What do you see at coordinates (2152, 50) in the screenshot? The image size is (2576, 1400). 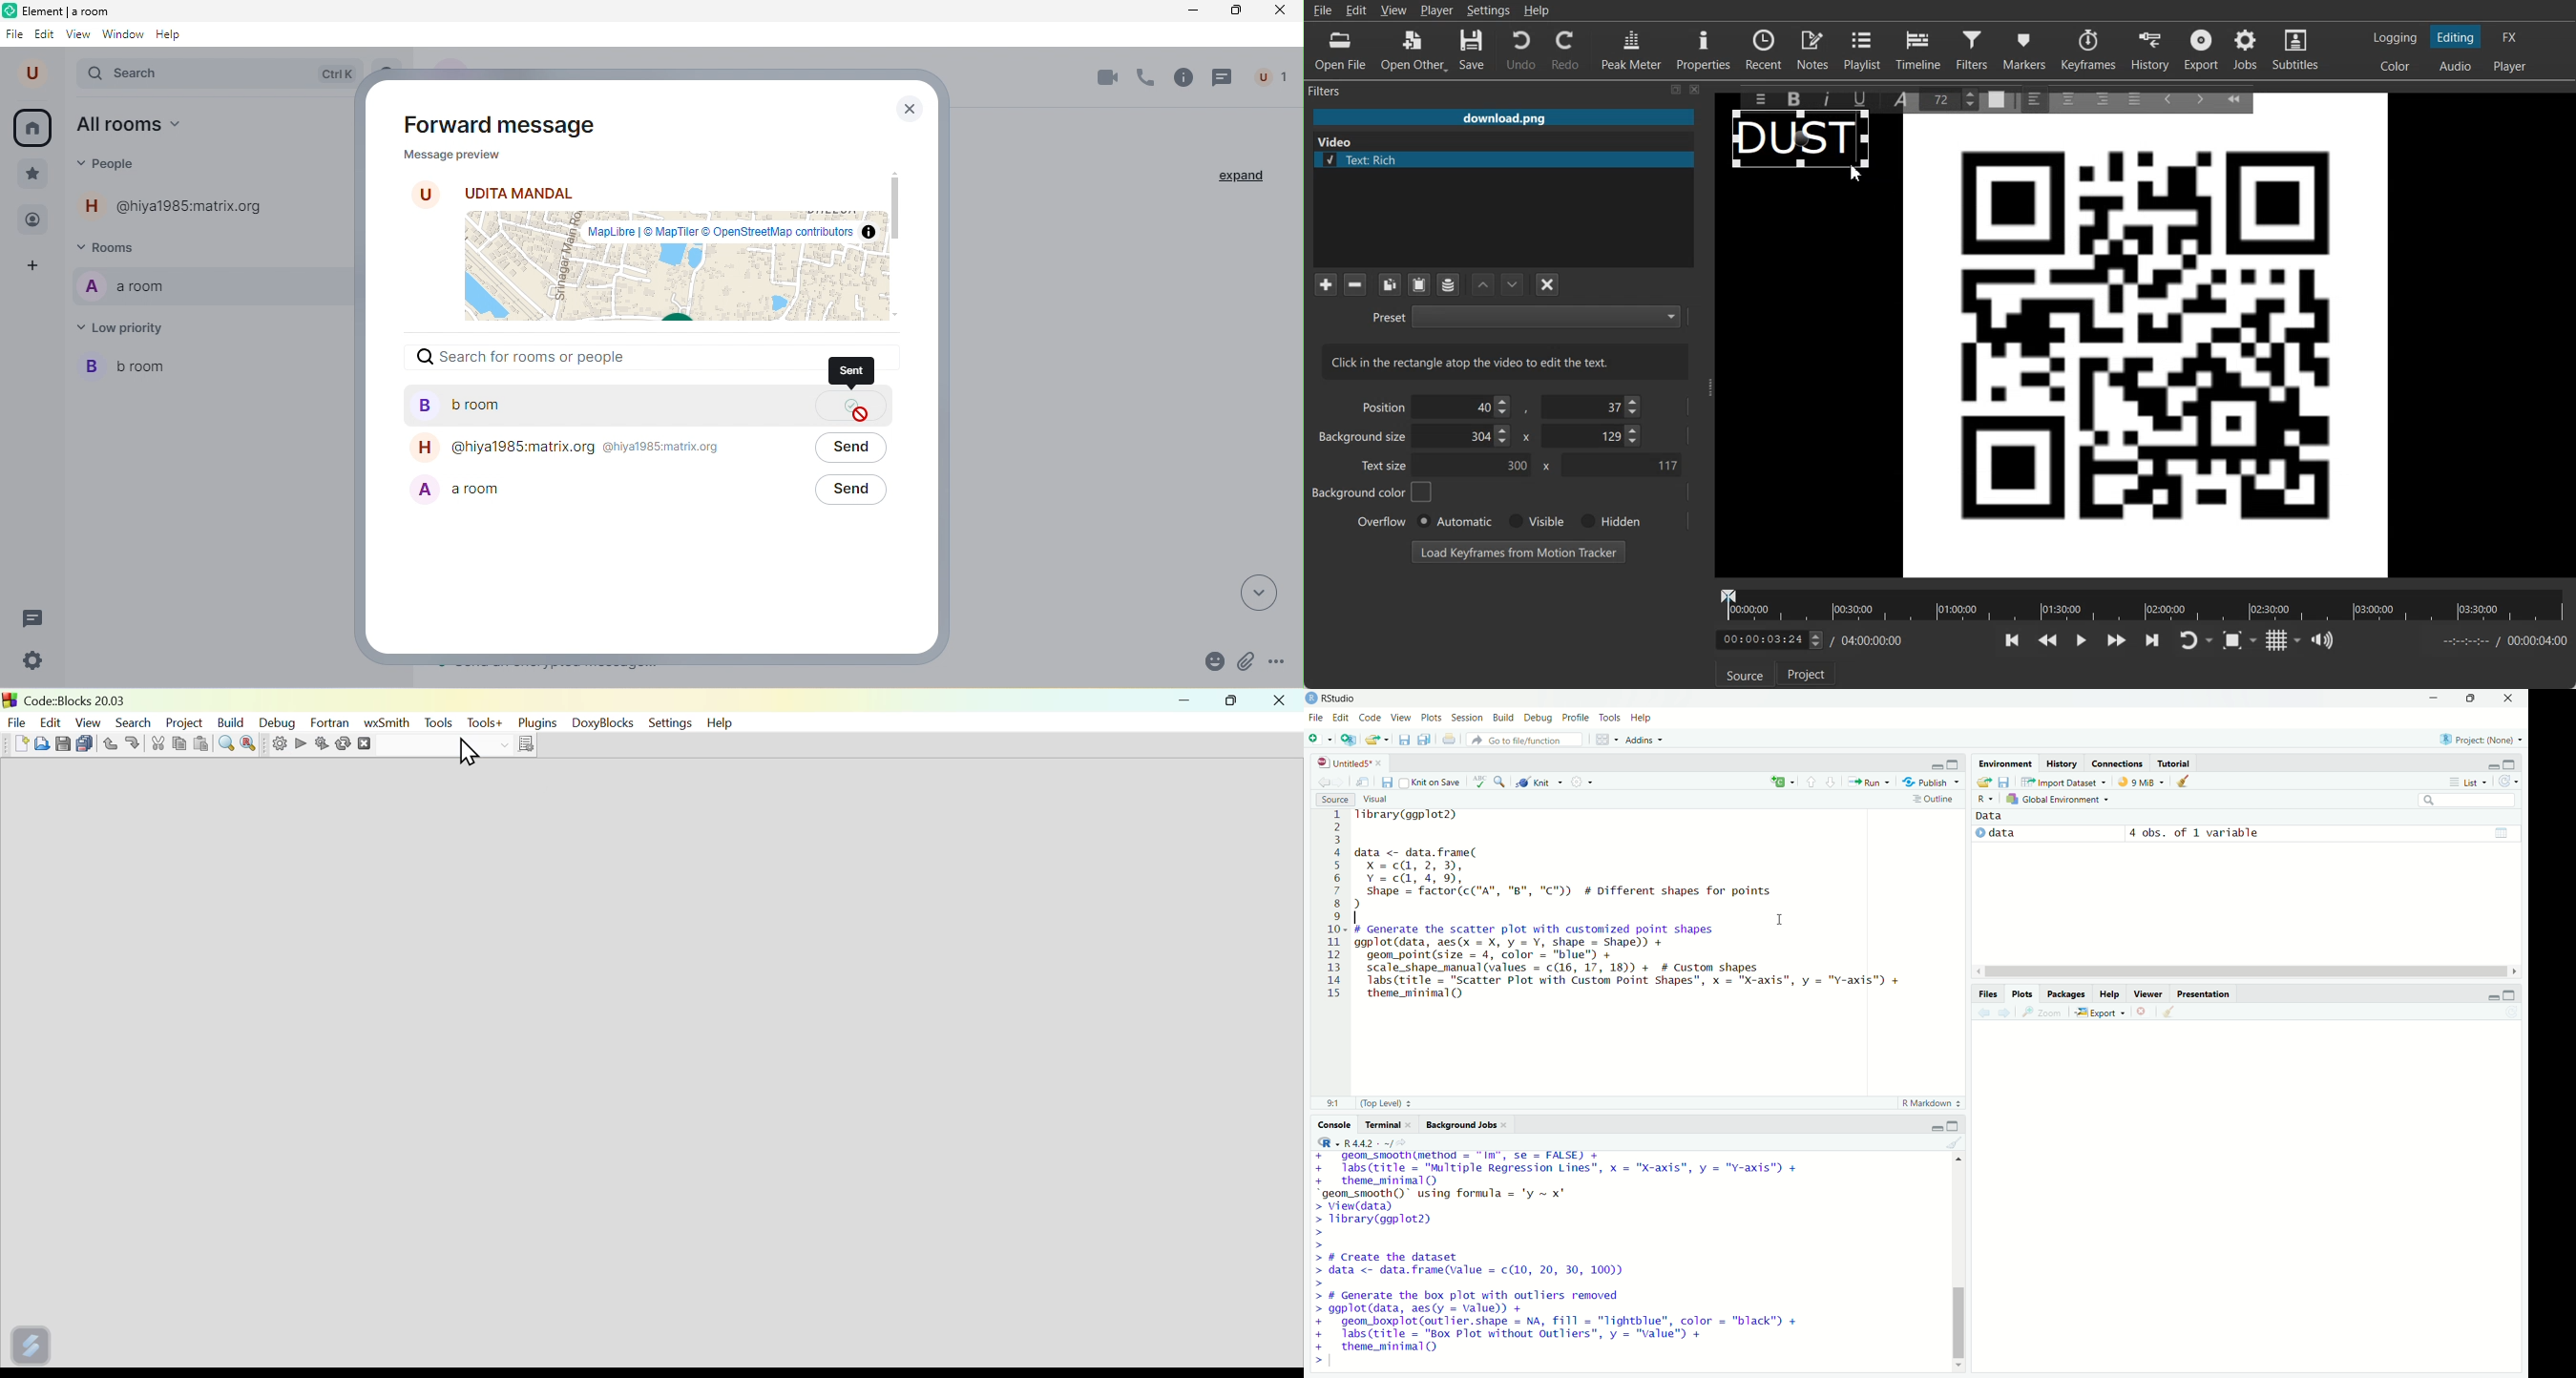 I see `History` at bounding box center [2152, 50].